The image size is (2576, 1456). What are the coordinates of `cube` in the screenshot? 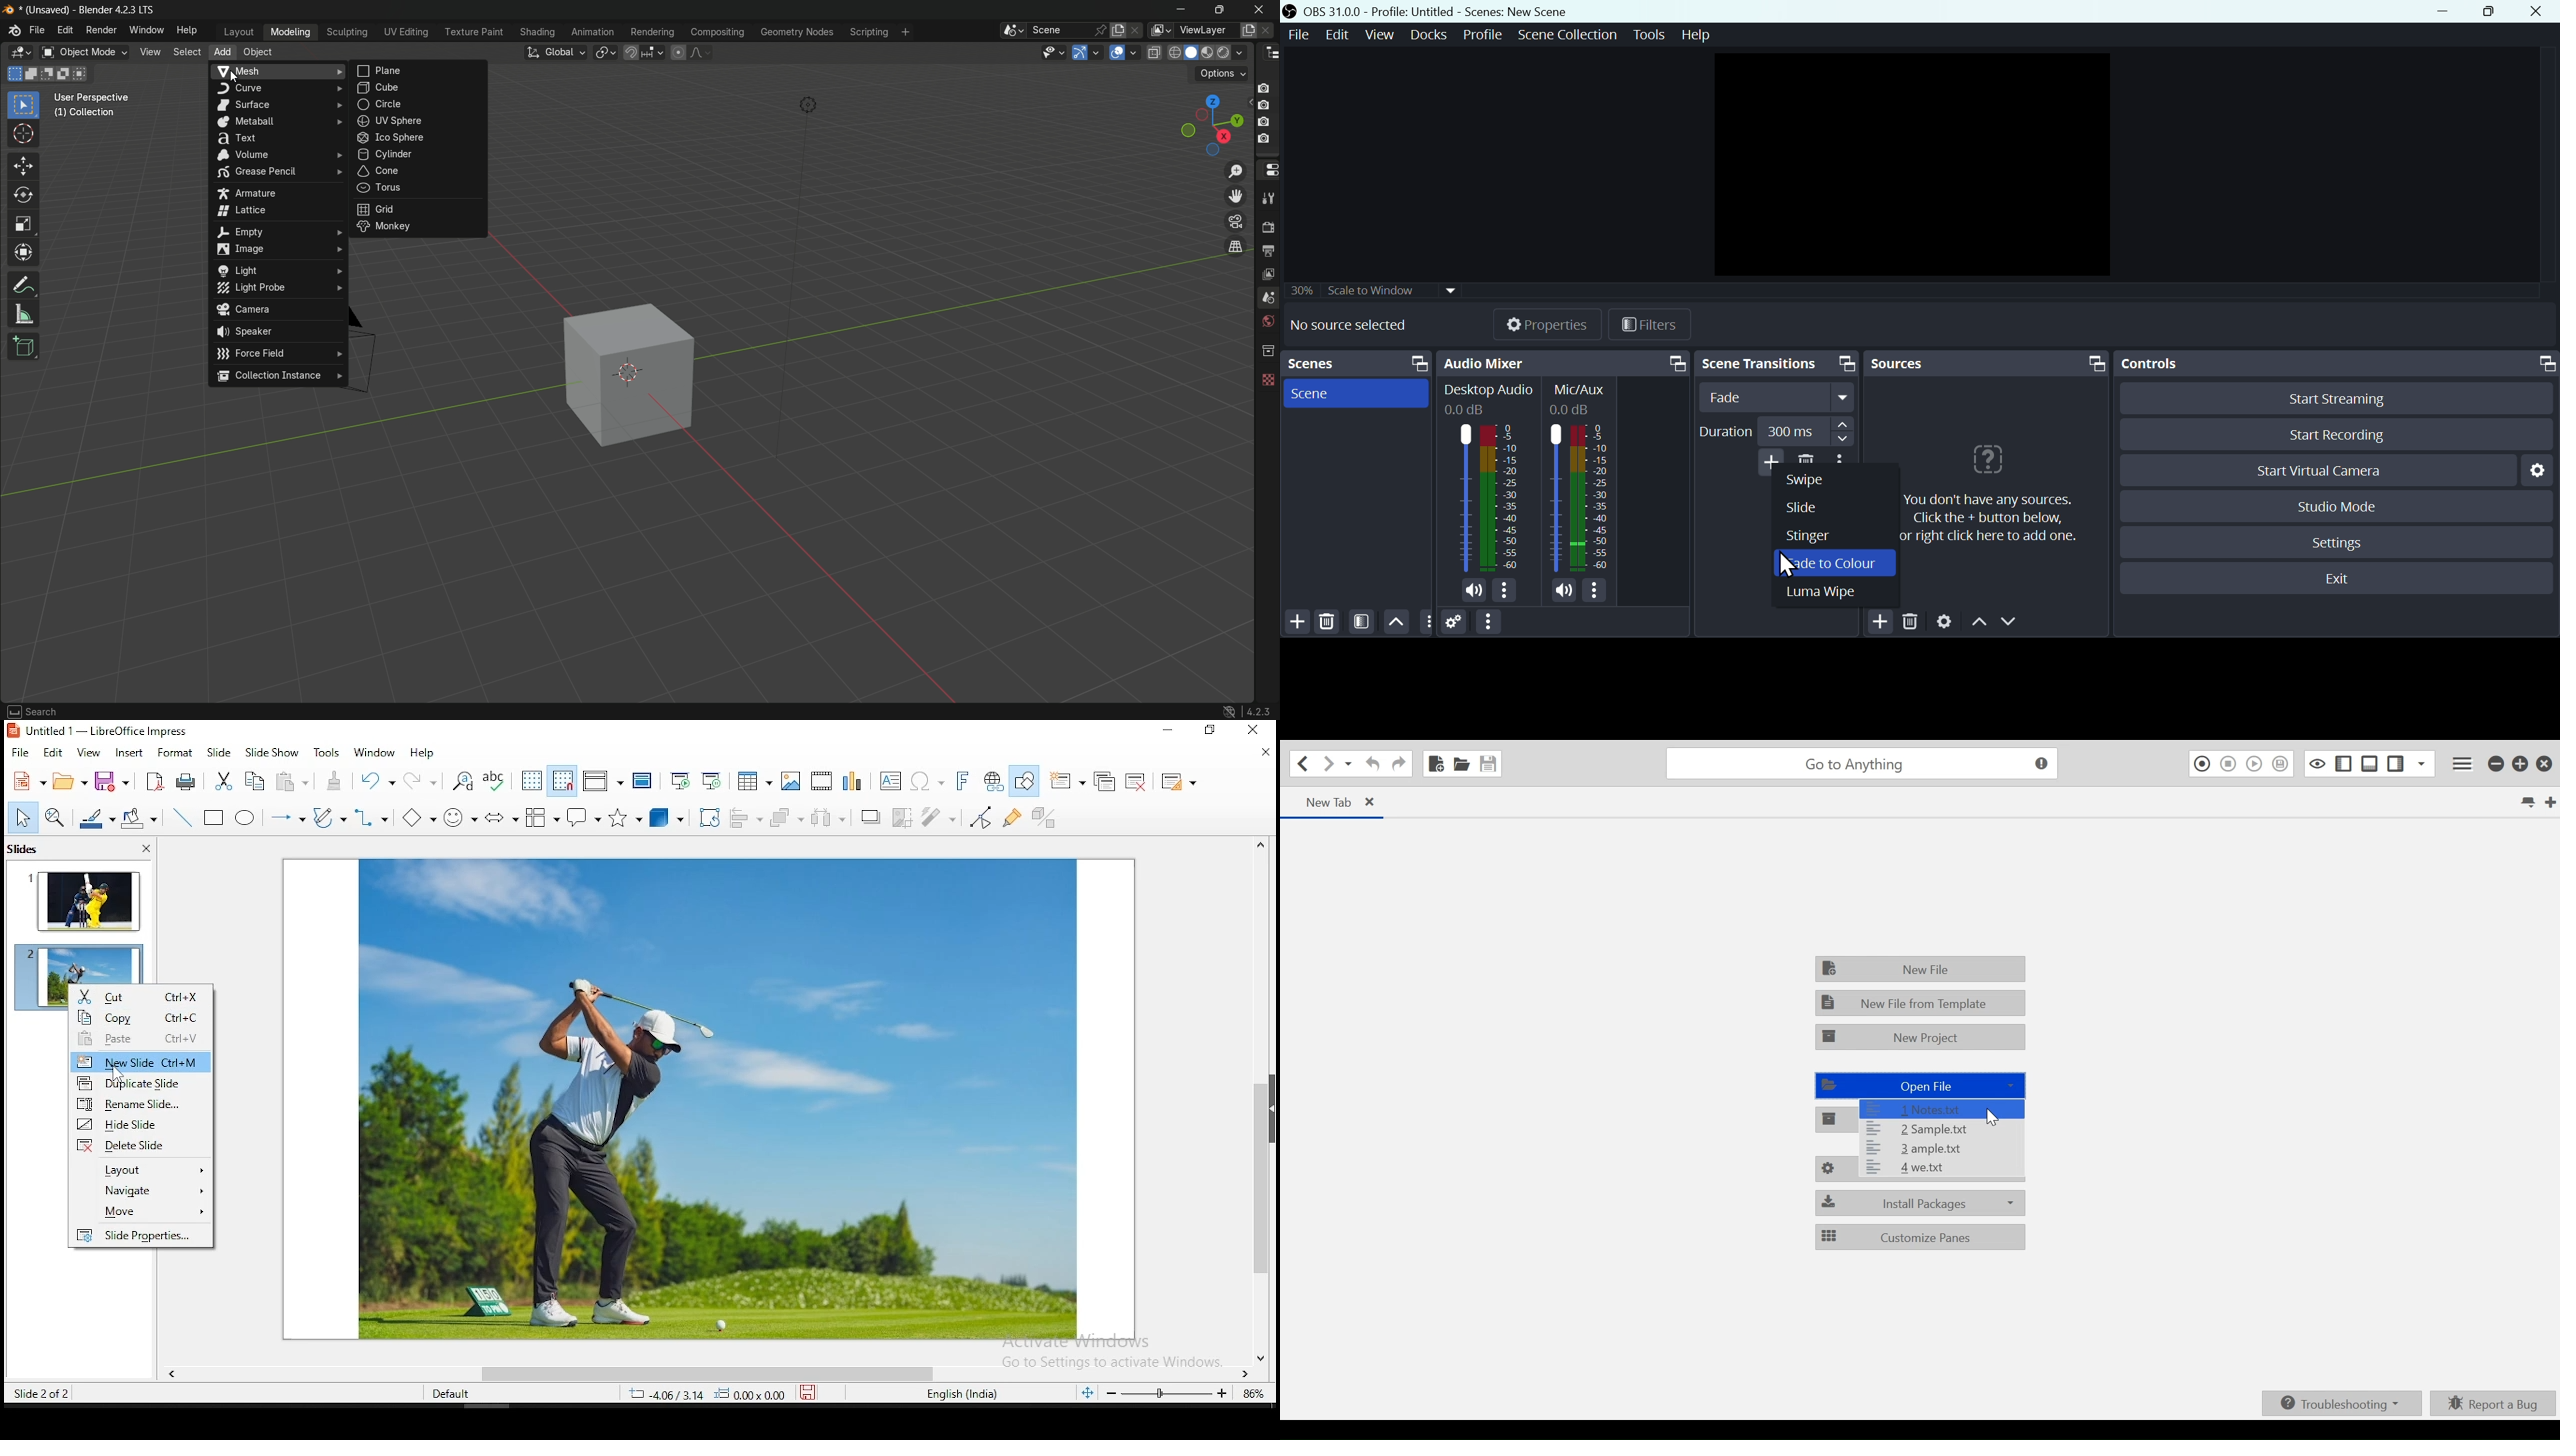 It's located at (419, 89).